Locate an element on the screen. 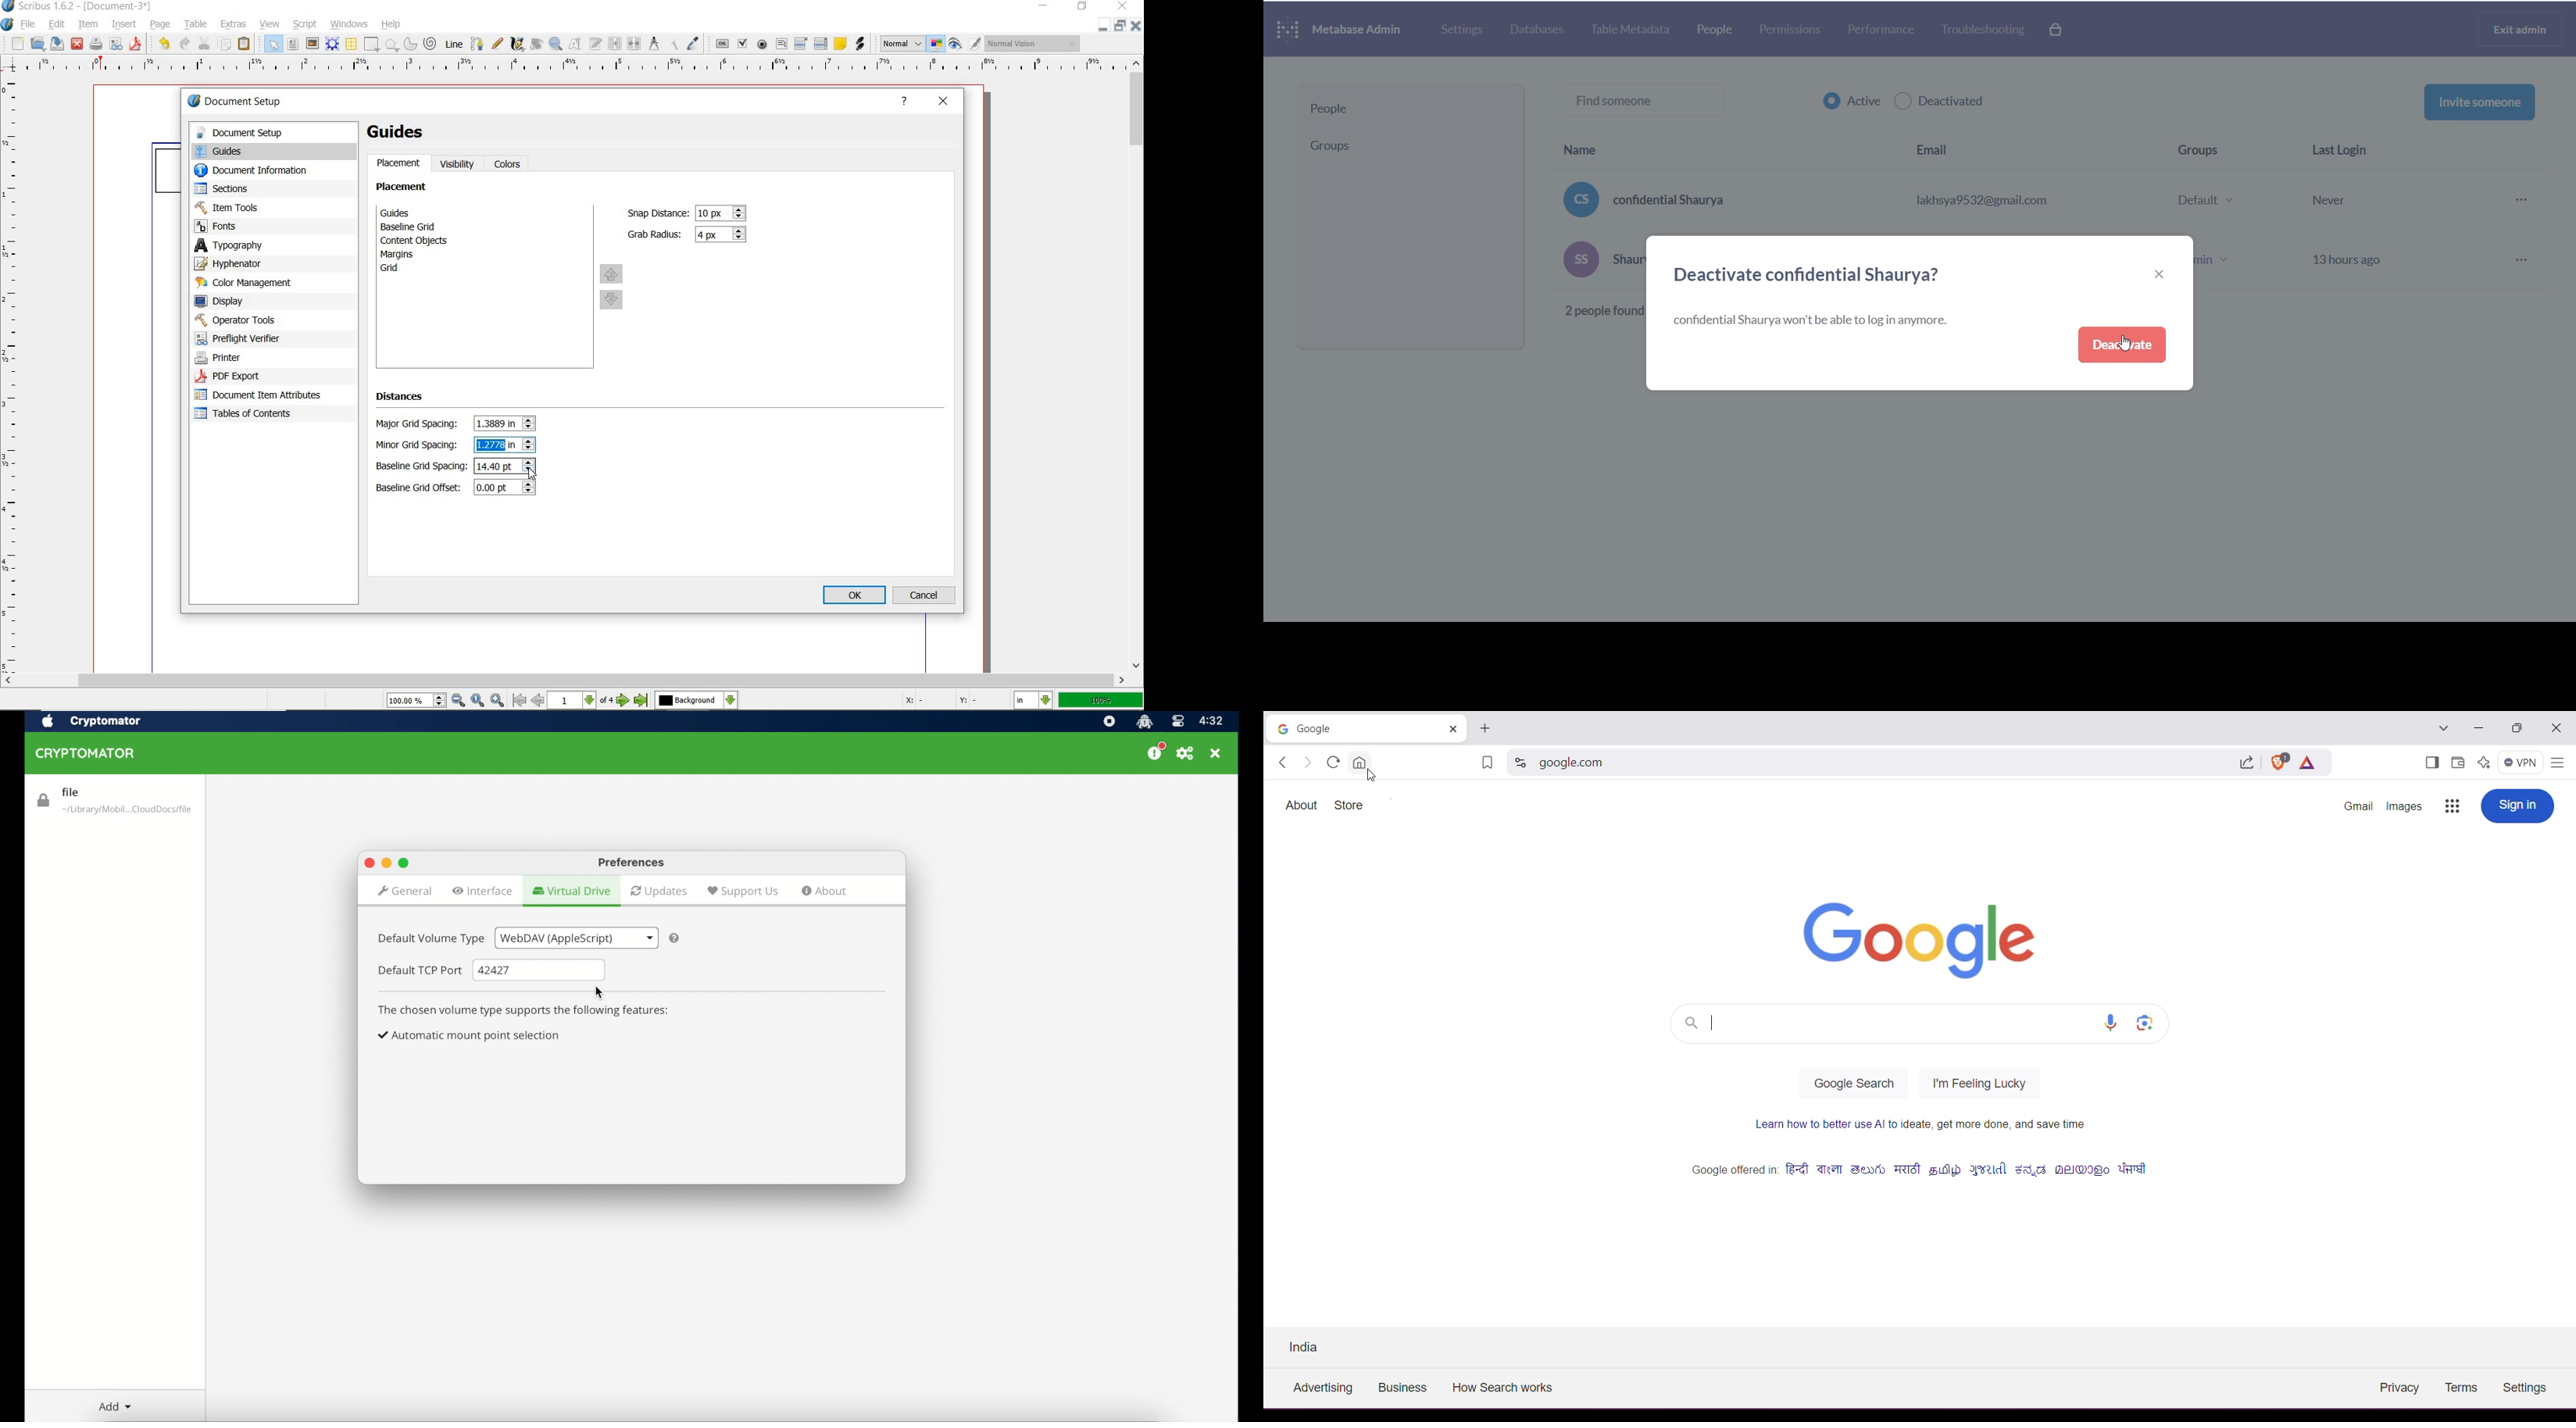 The image size is (2576, 1428). redo is located at coordinates (185, 44).